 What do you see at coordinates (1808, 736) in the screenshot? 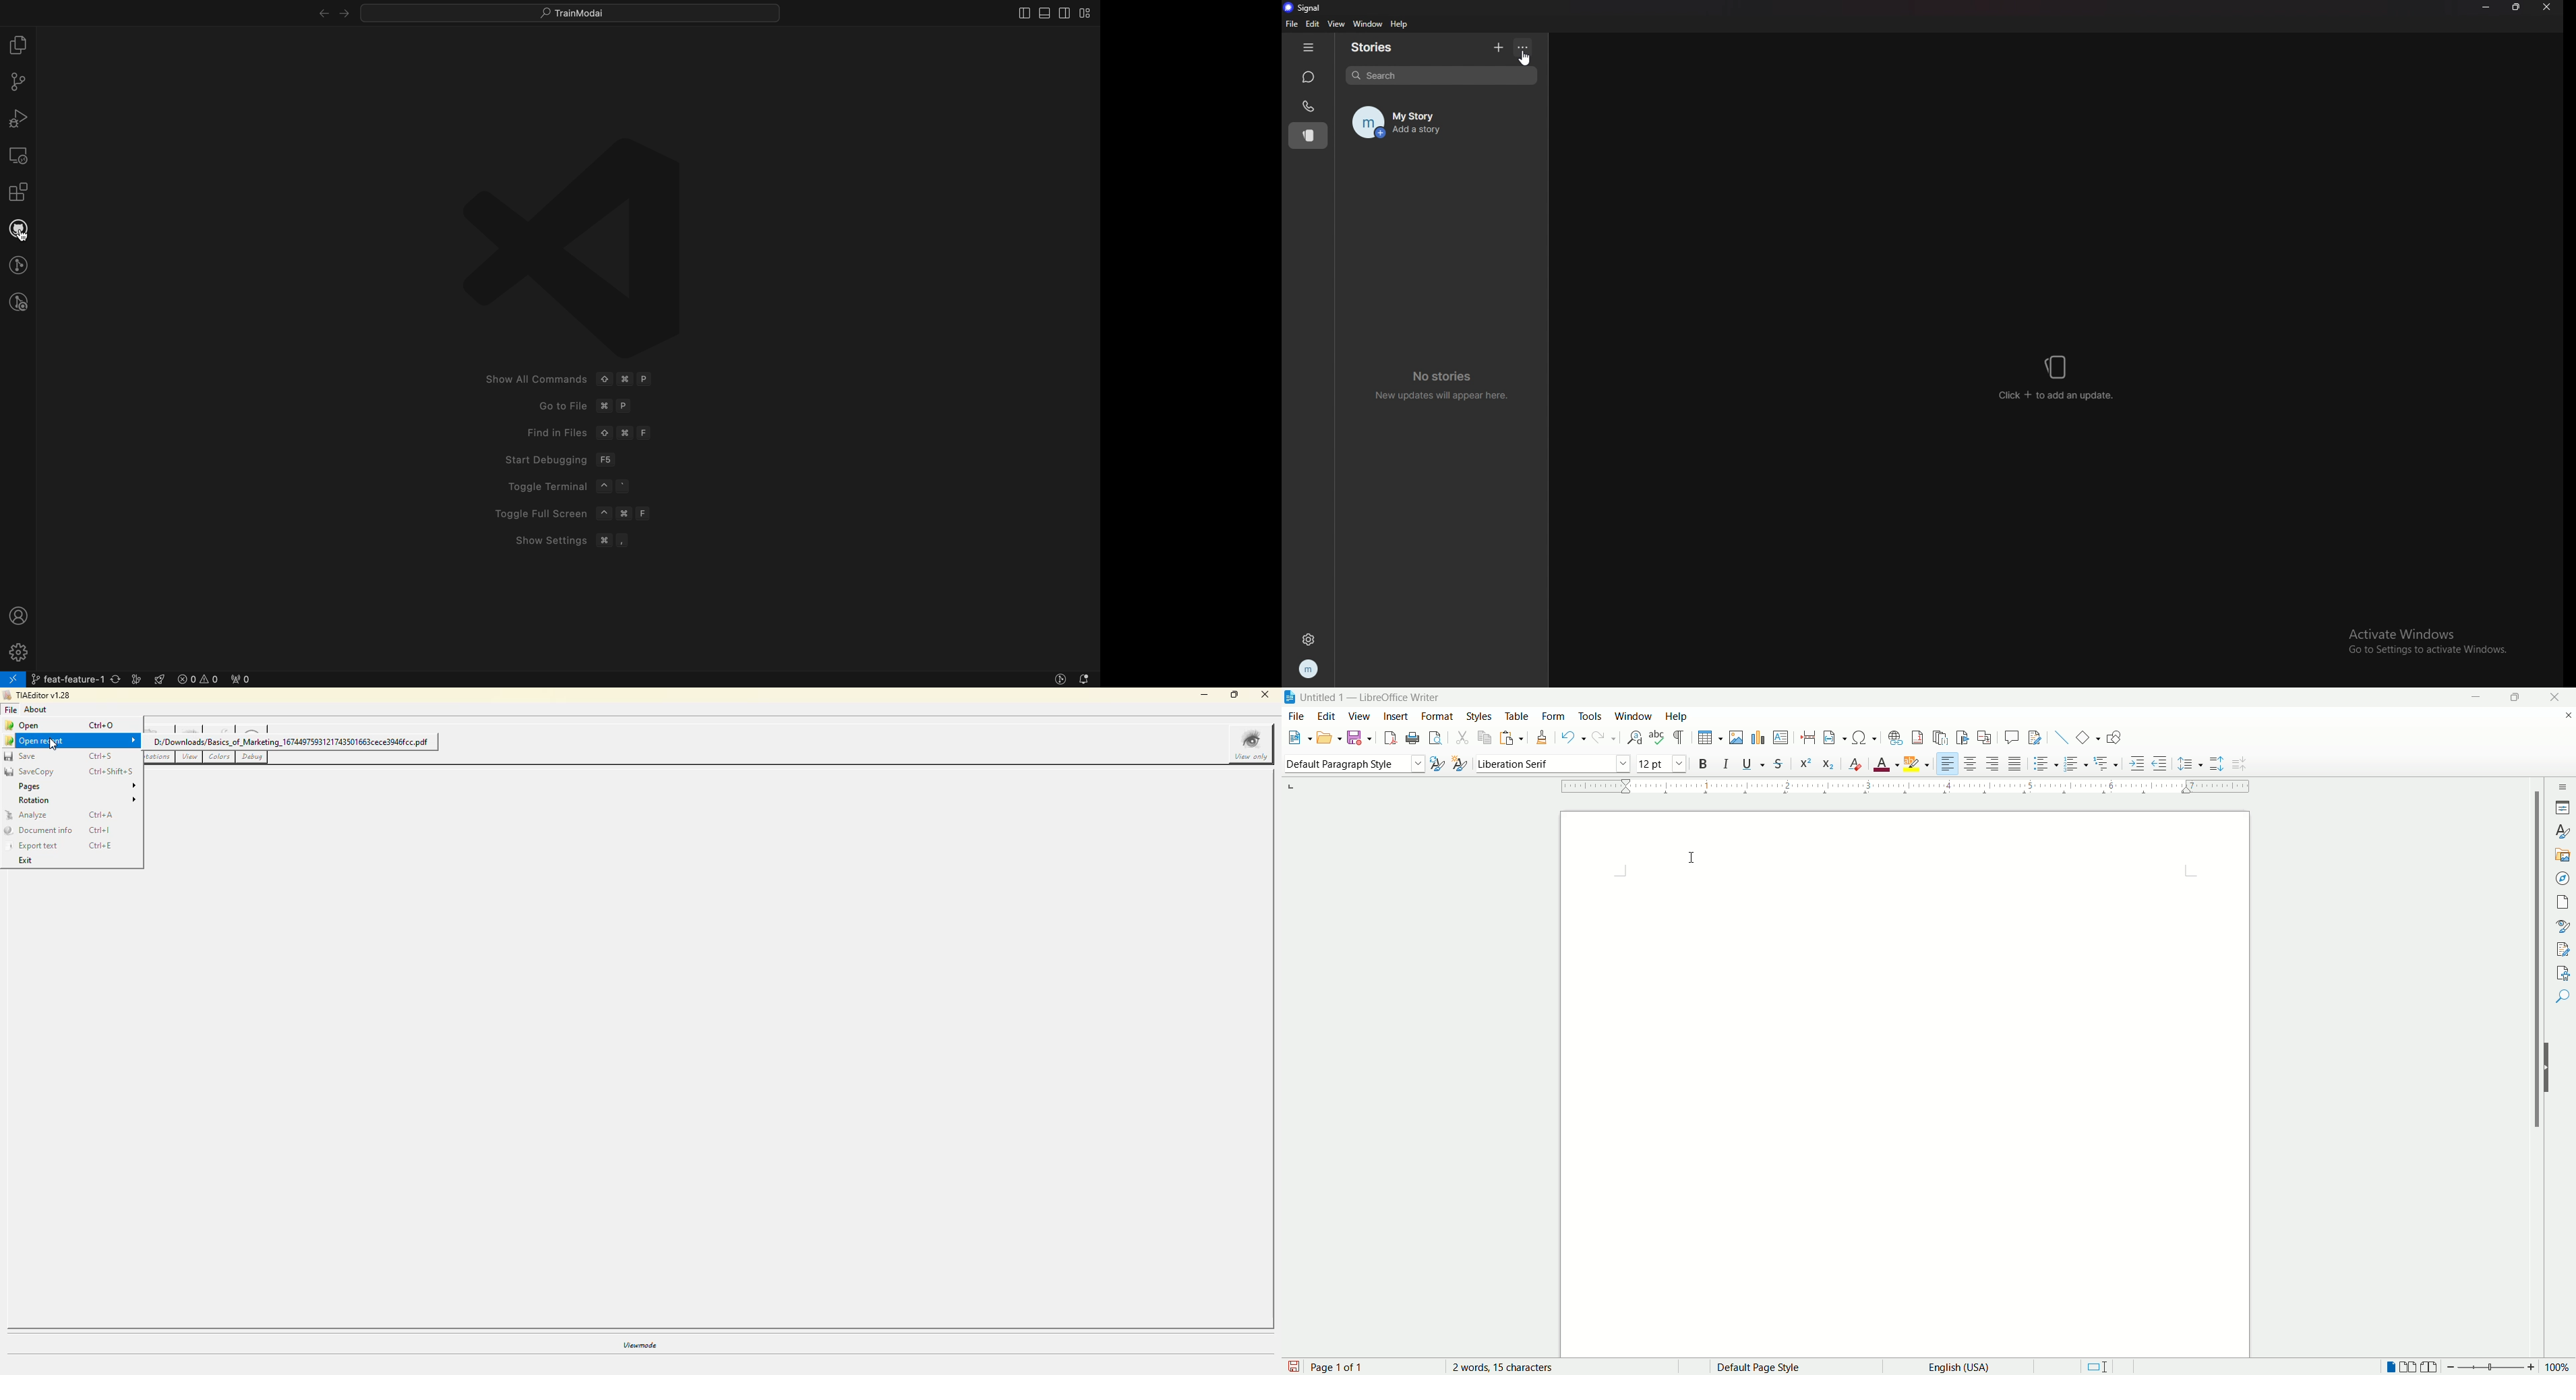
I see `insert page break` at bounding box center [1808, 736].